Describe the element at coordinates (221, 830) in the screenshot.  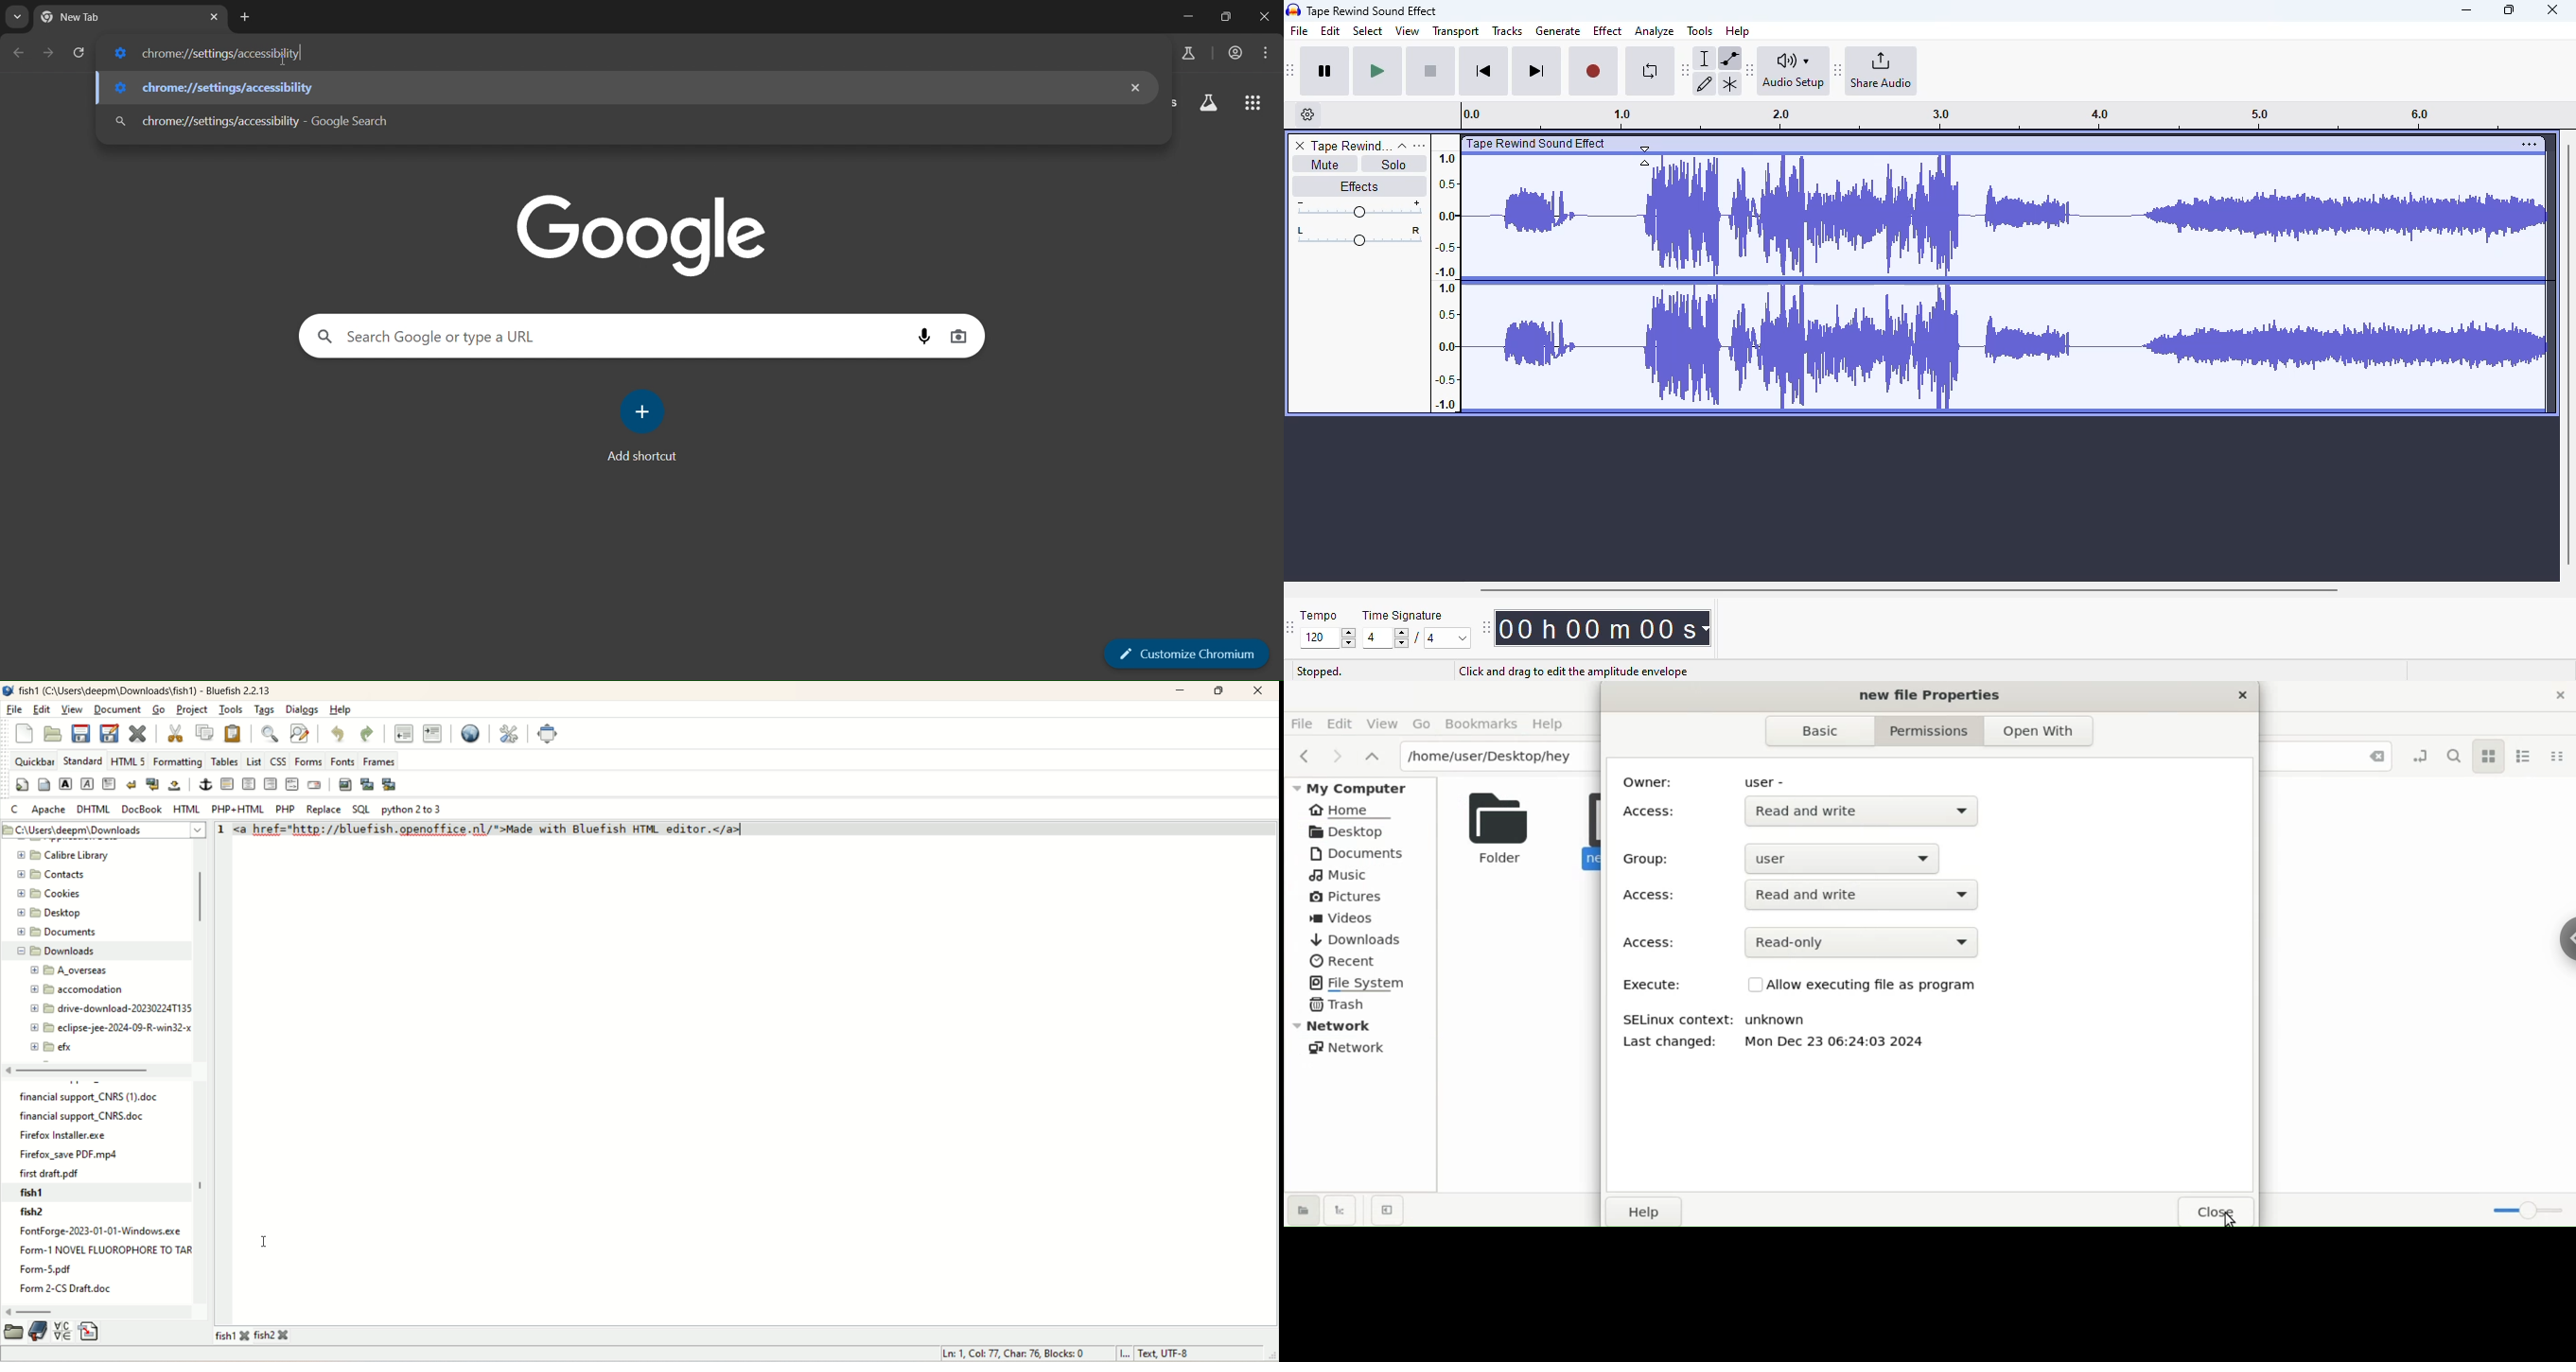
I see `line number` at that location.